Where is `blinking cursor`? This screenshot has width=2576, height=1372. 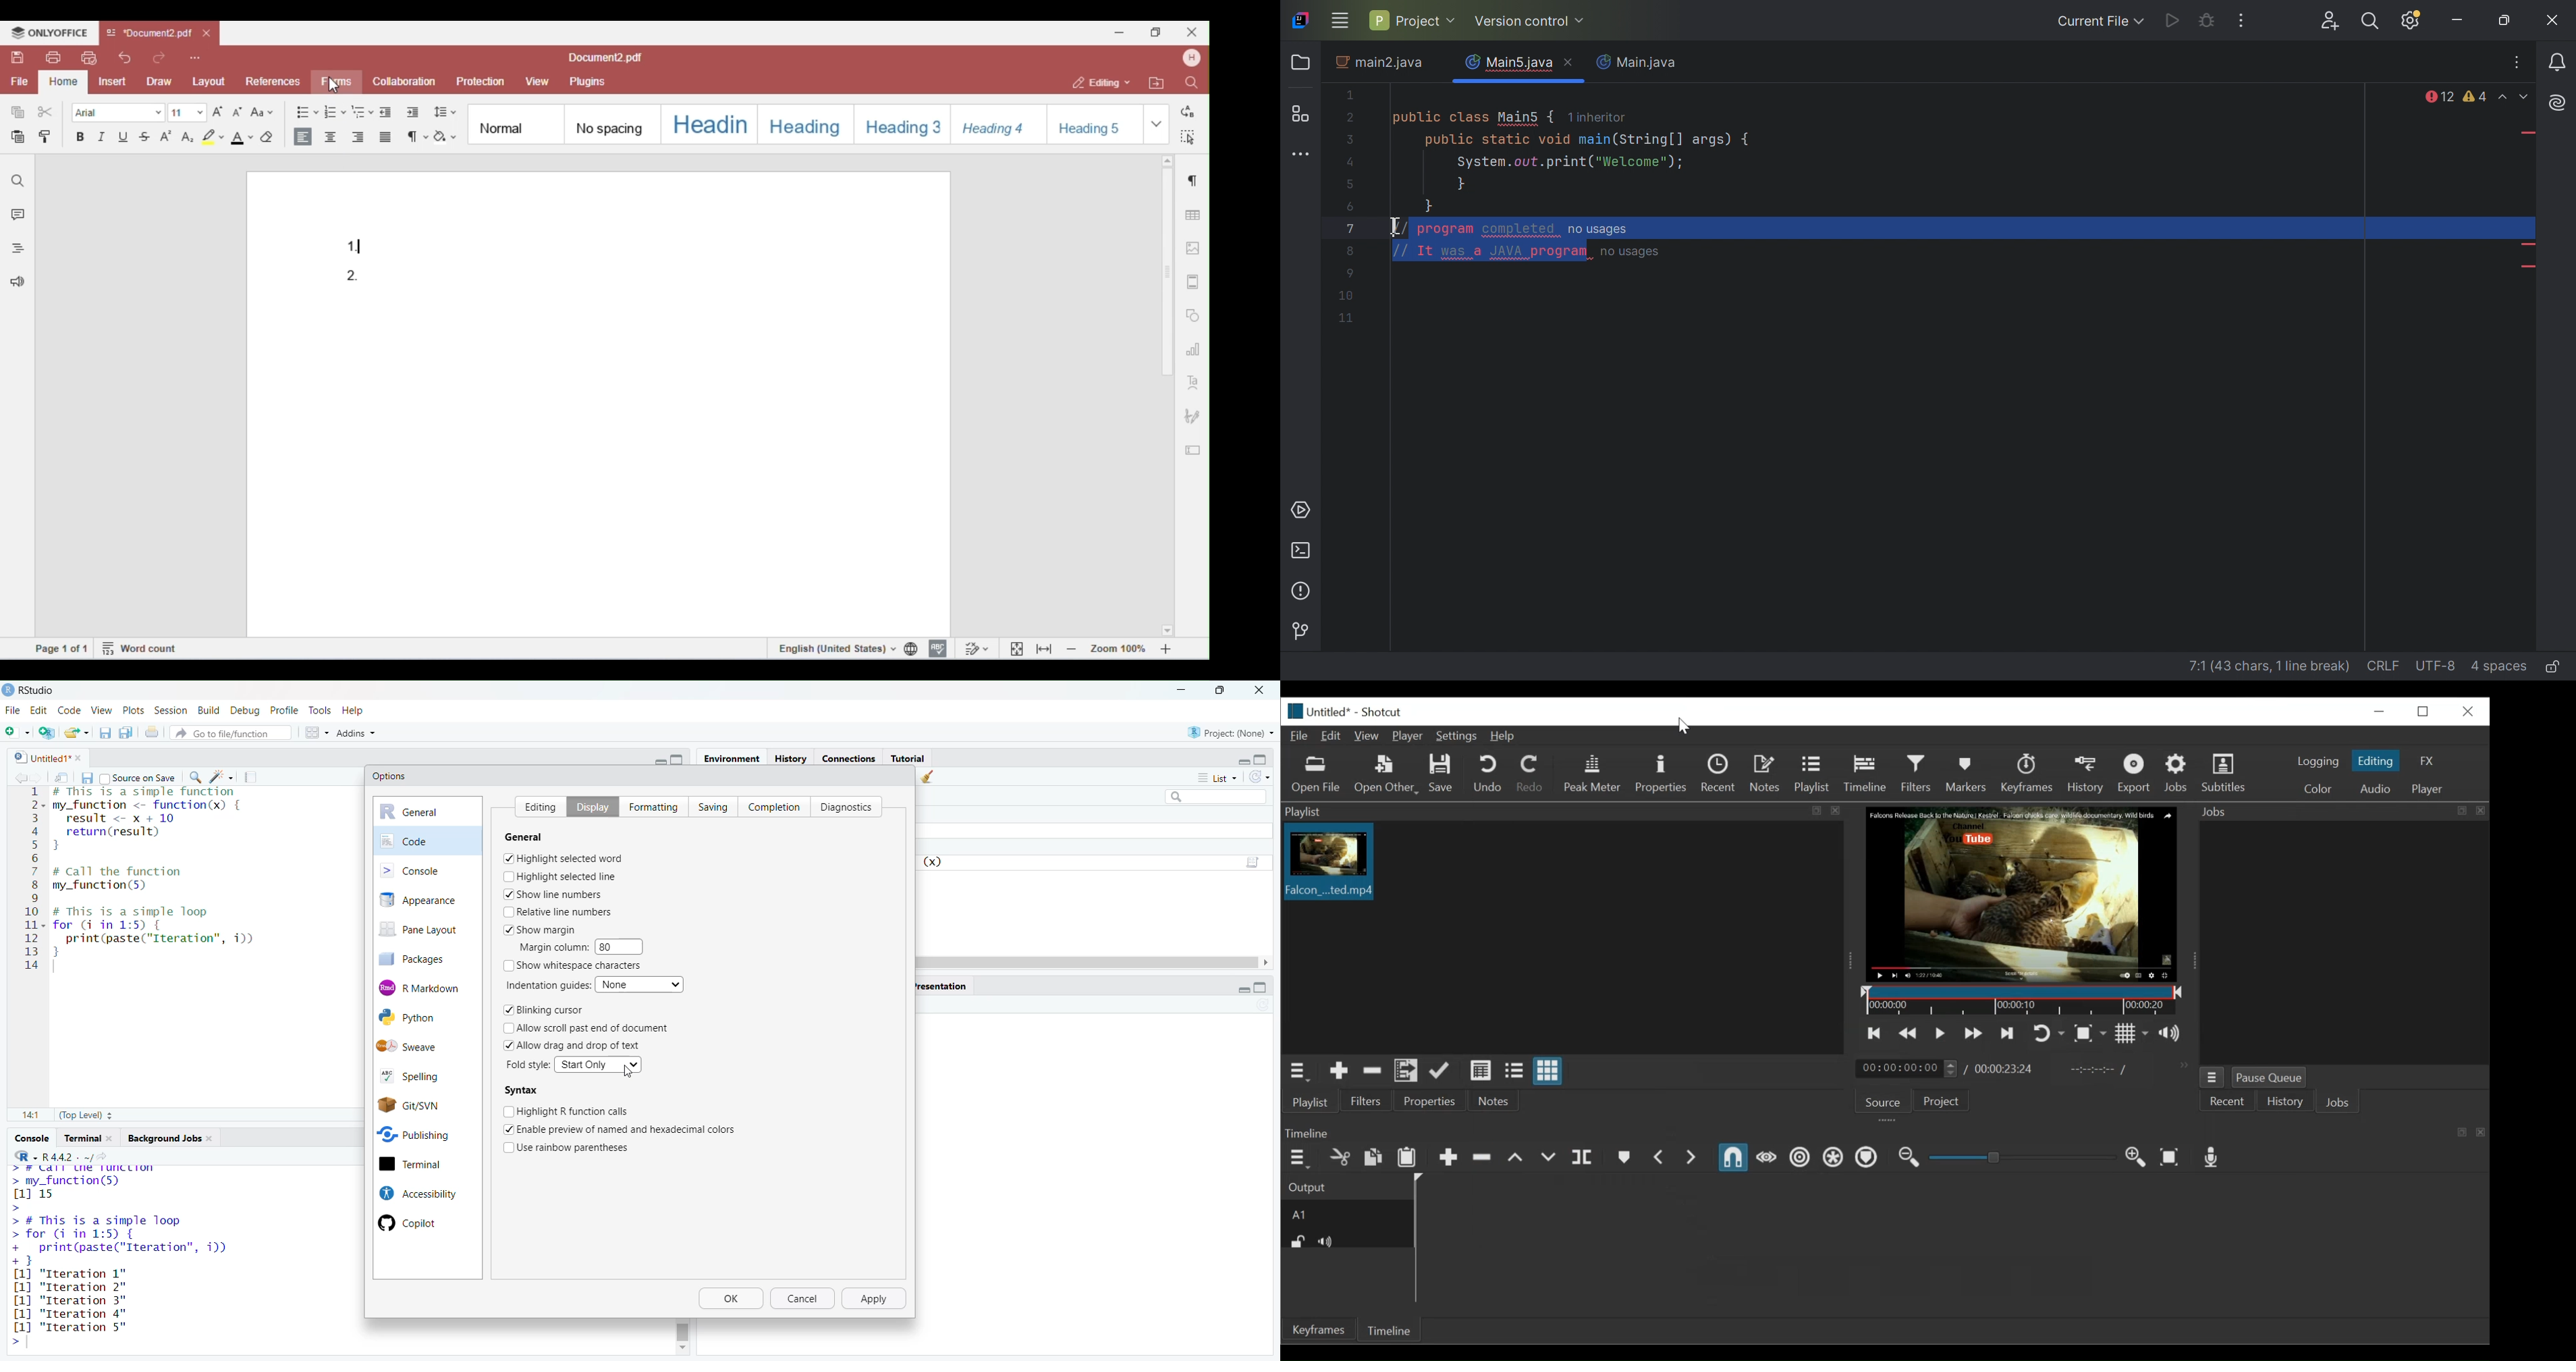
blinking cursor is located at coordinates (543, 1011).